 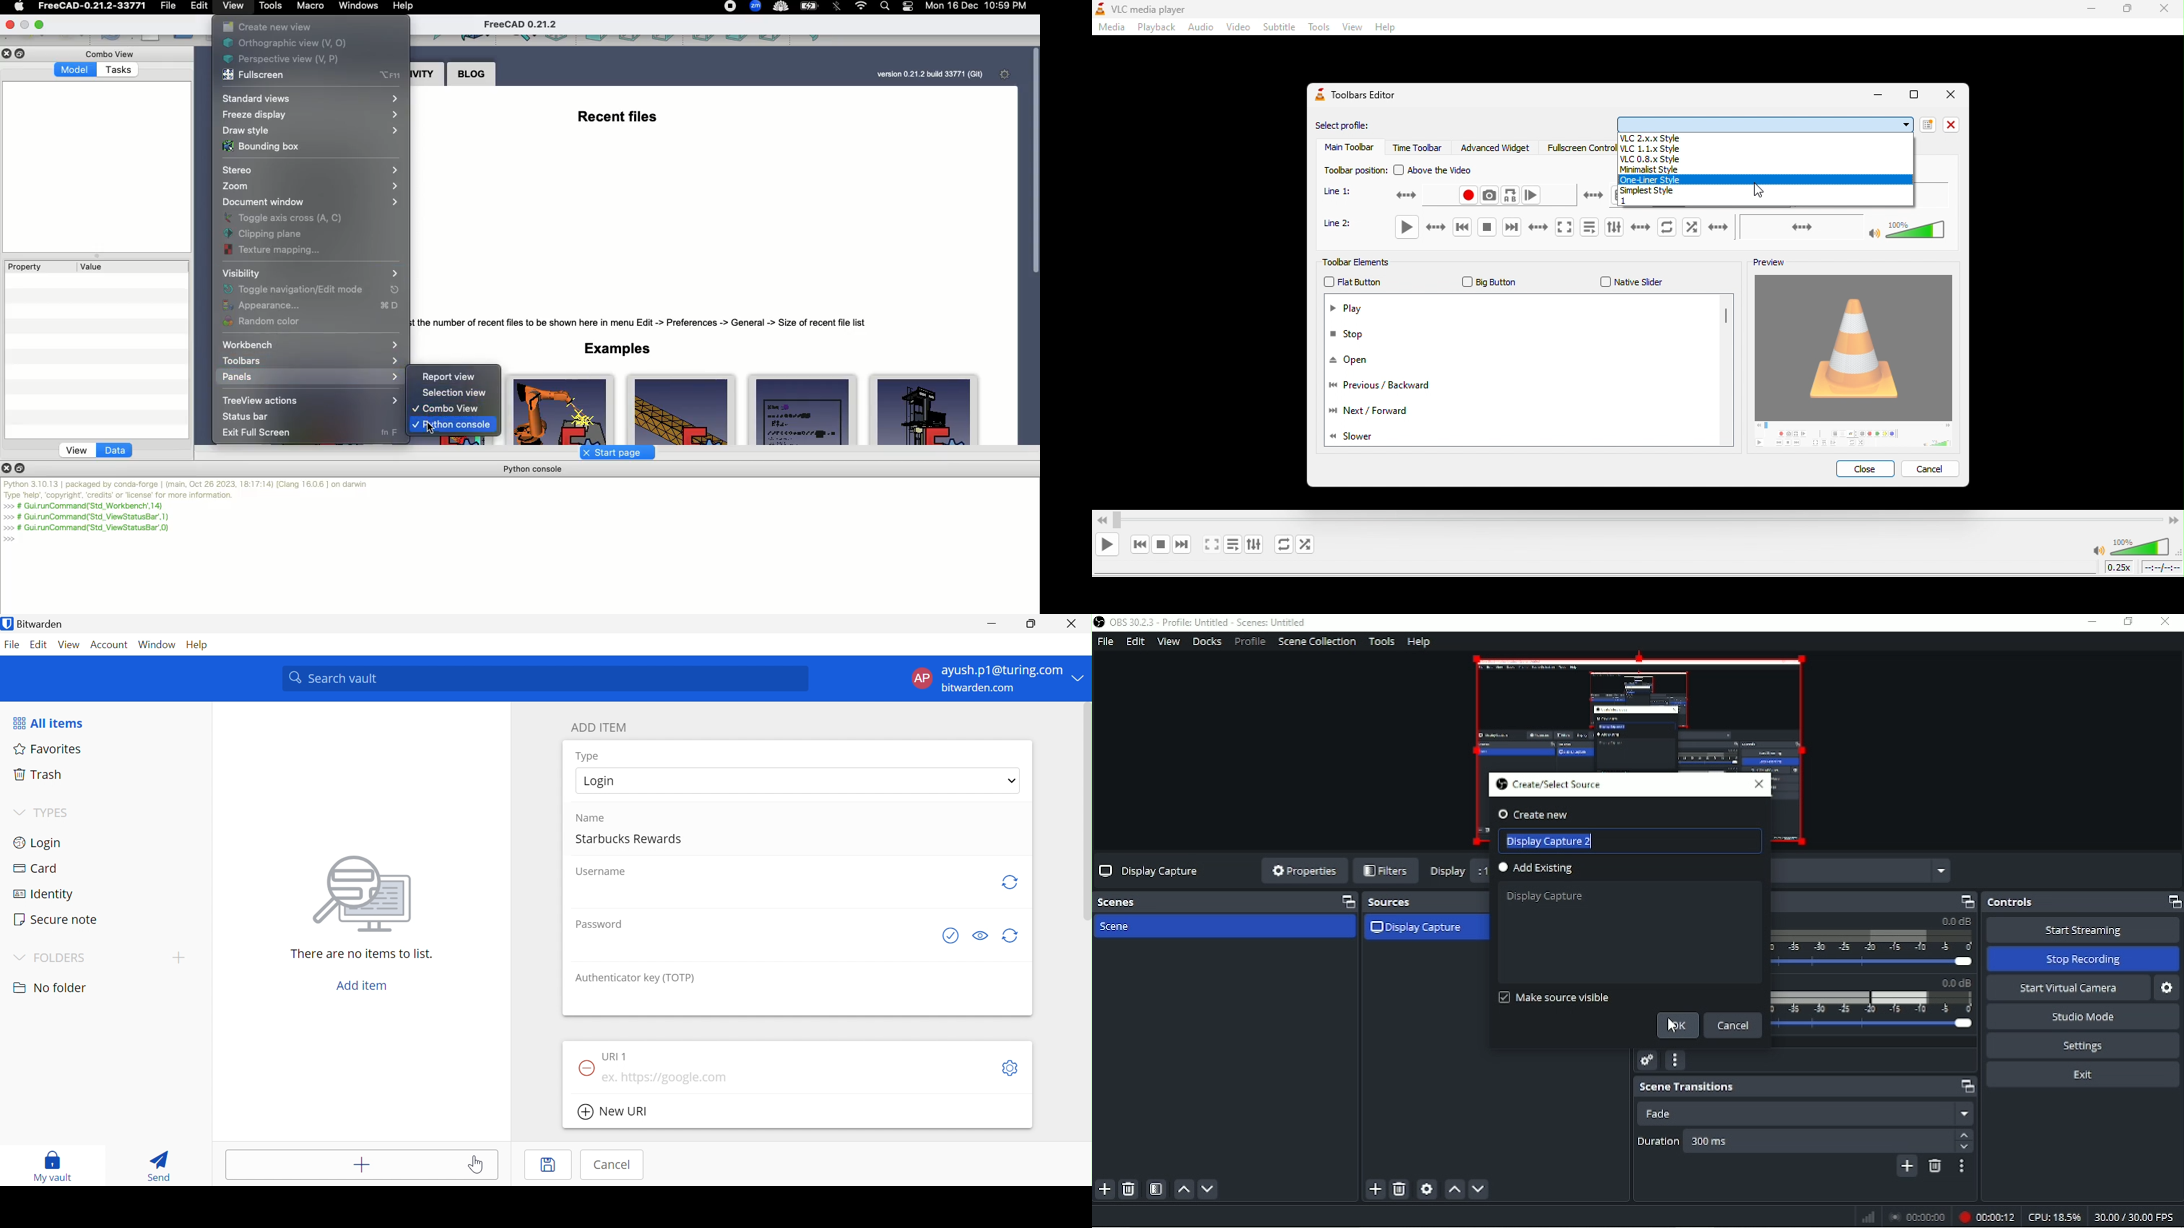 I want to click on timeline, so click(x=2162, y=569).